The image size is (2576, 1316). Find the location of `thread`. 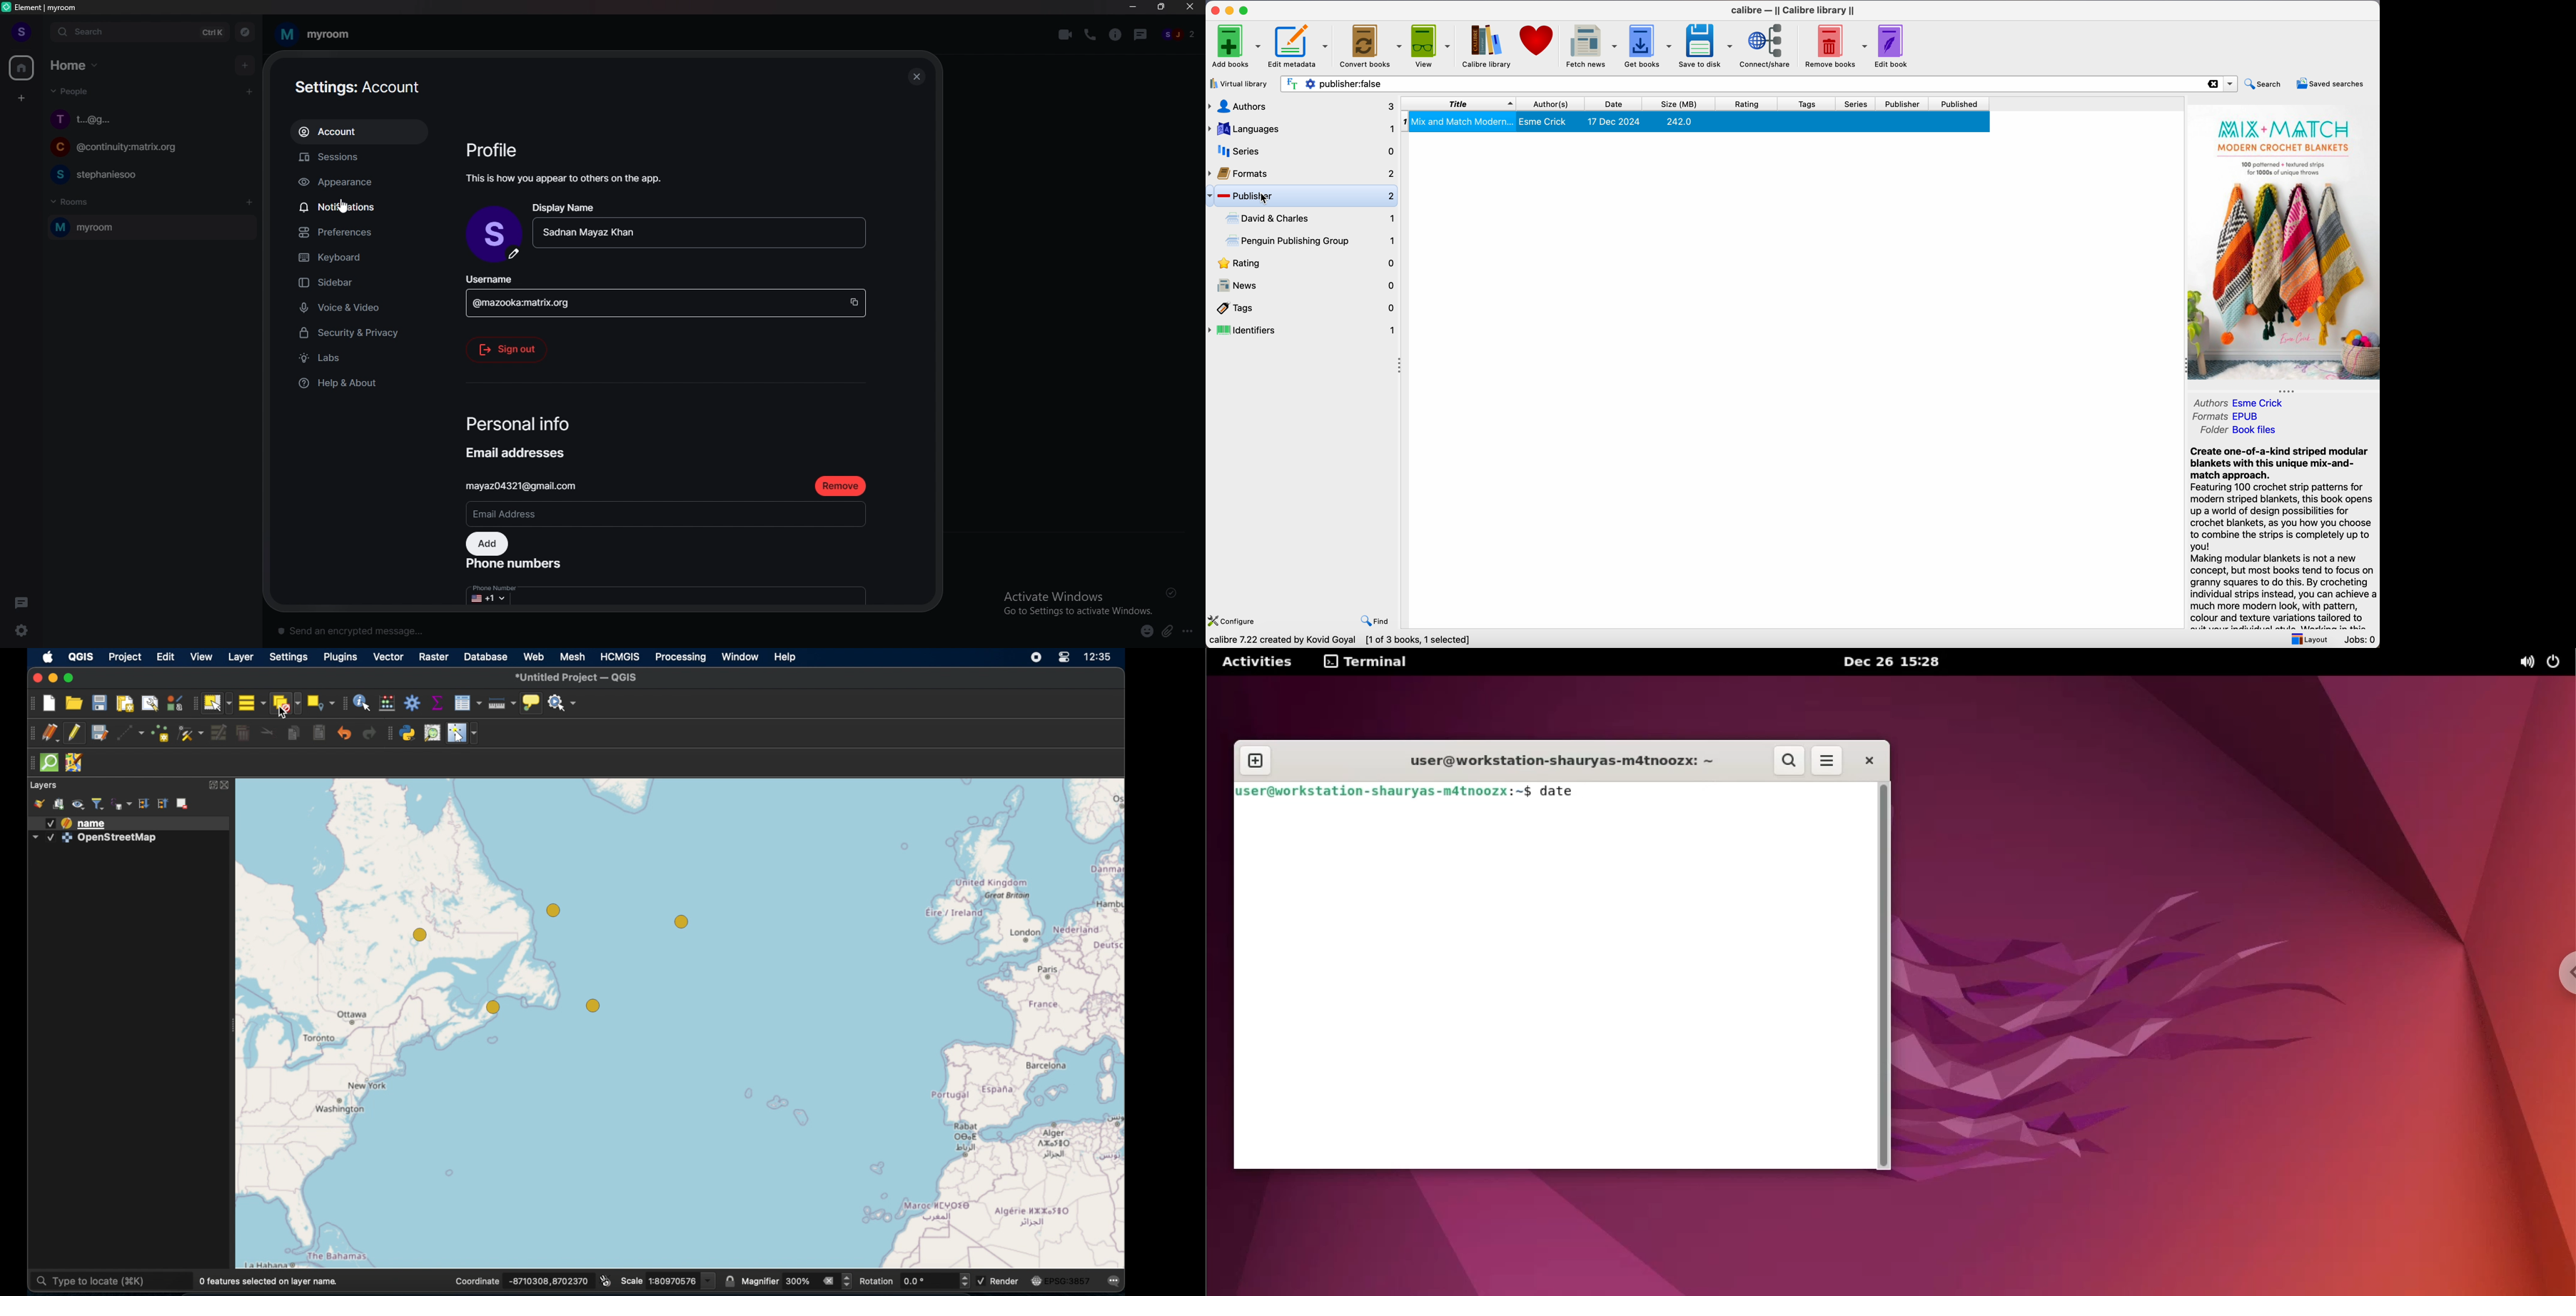

thread is located at coordinates (23, 601).